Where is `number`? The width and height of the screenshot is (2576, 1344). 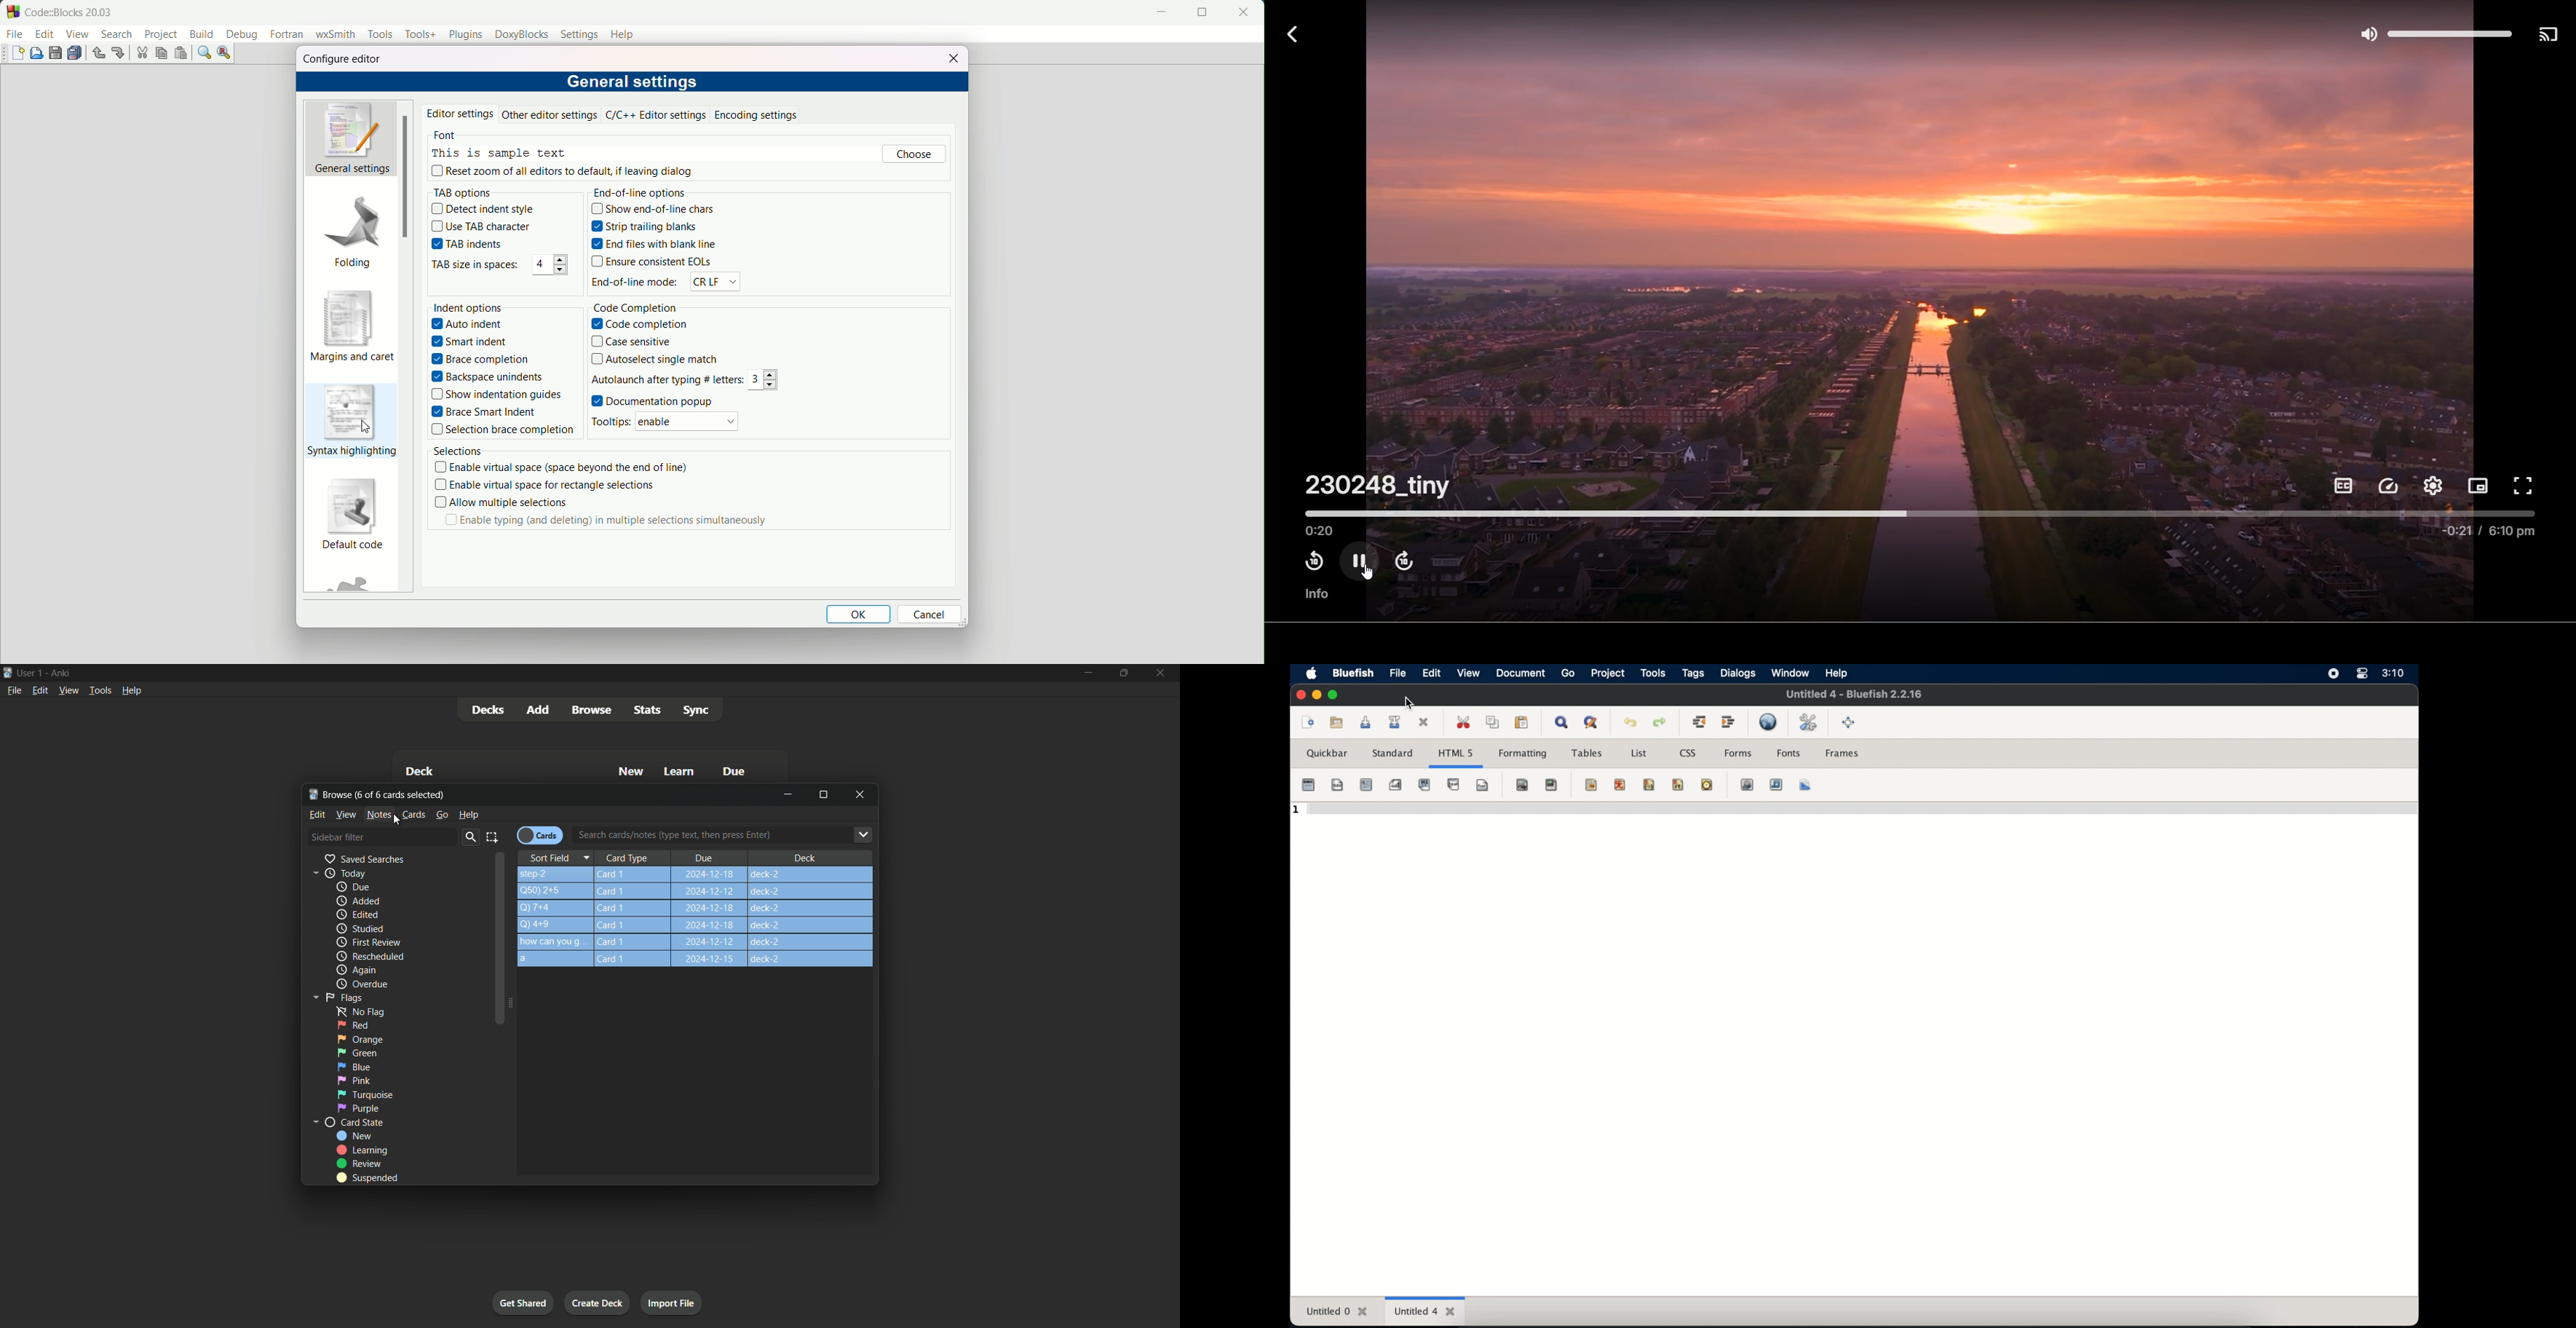
number is located at coordinates (548, 266).